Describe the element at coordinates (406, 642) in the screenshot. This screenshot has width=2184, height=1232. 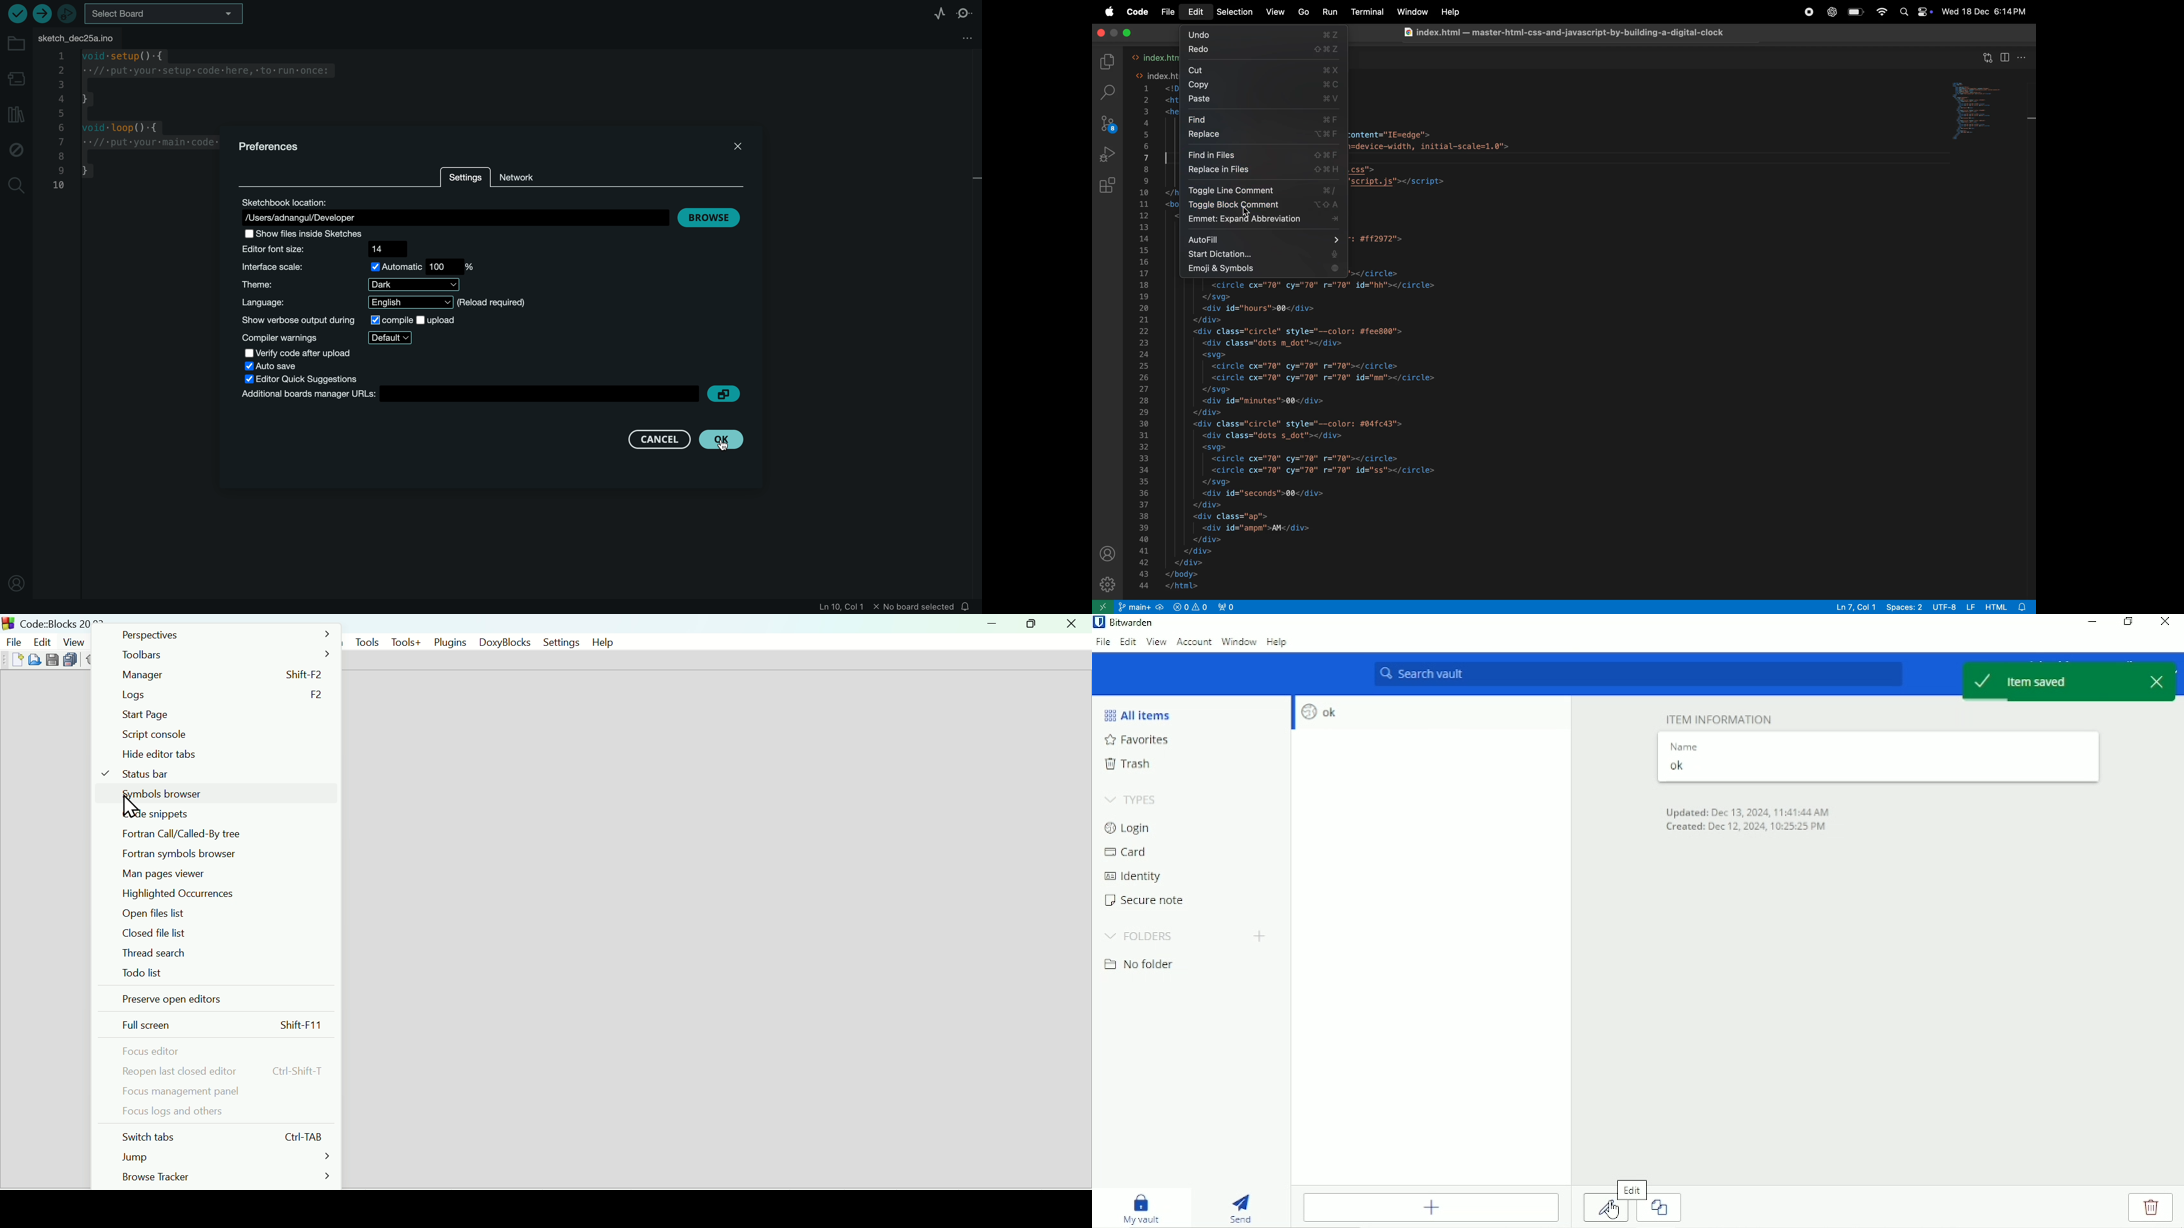
I see `Tools+` at that location.